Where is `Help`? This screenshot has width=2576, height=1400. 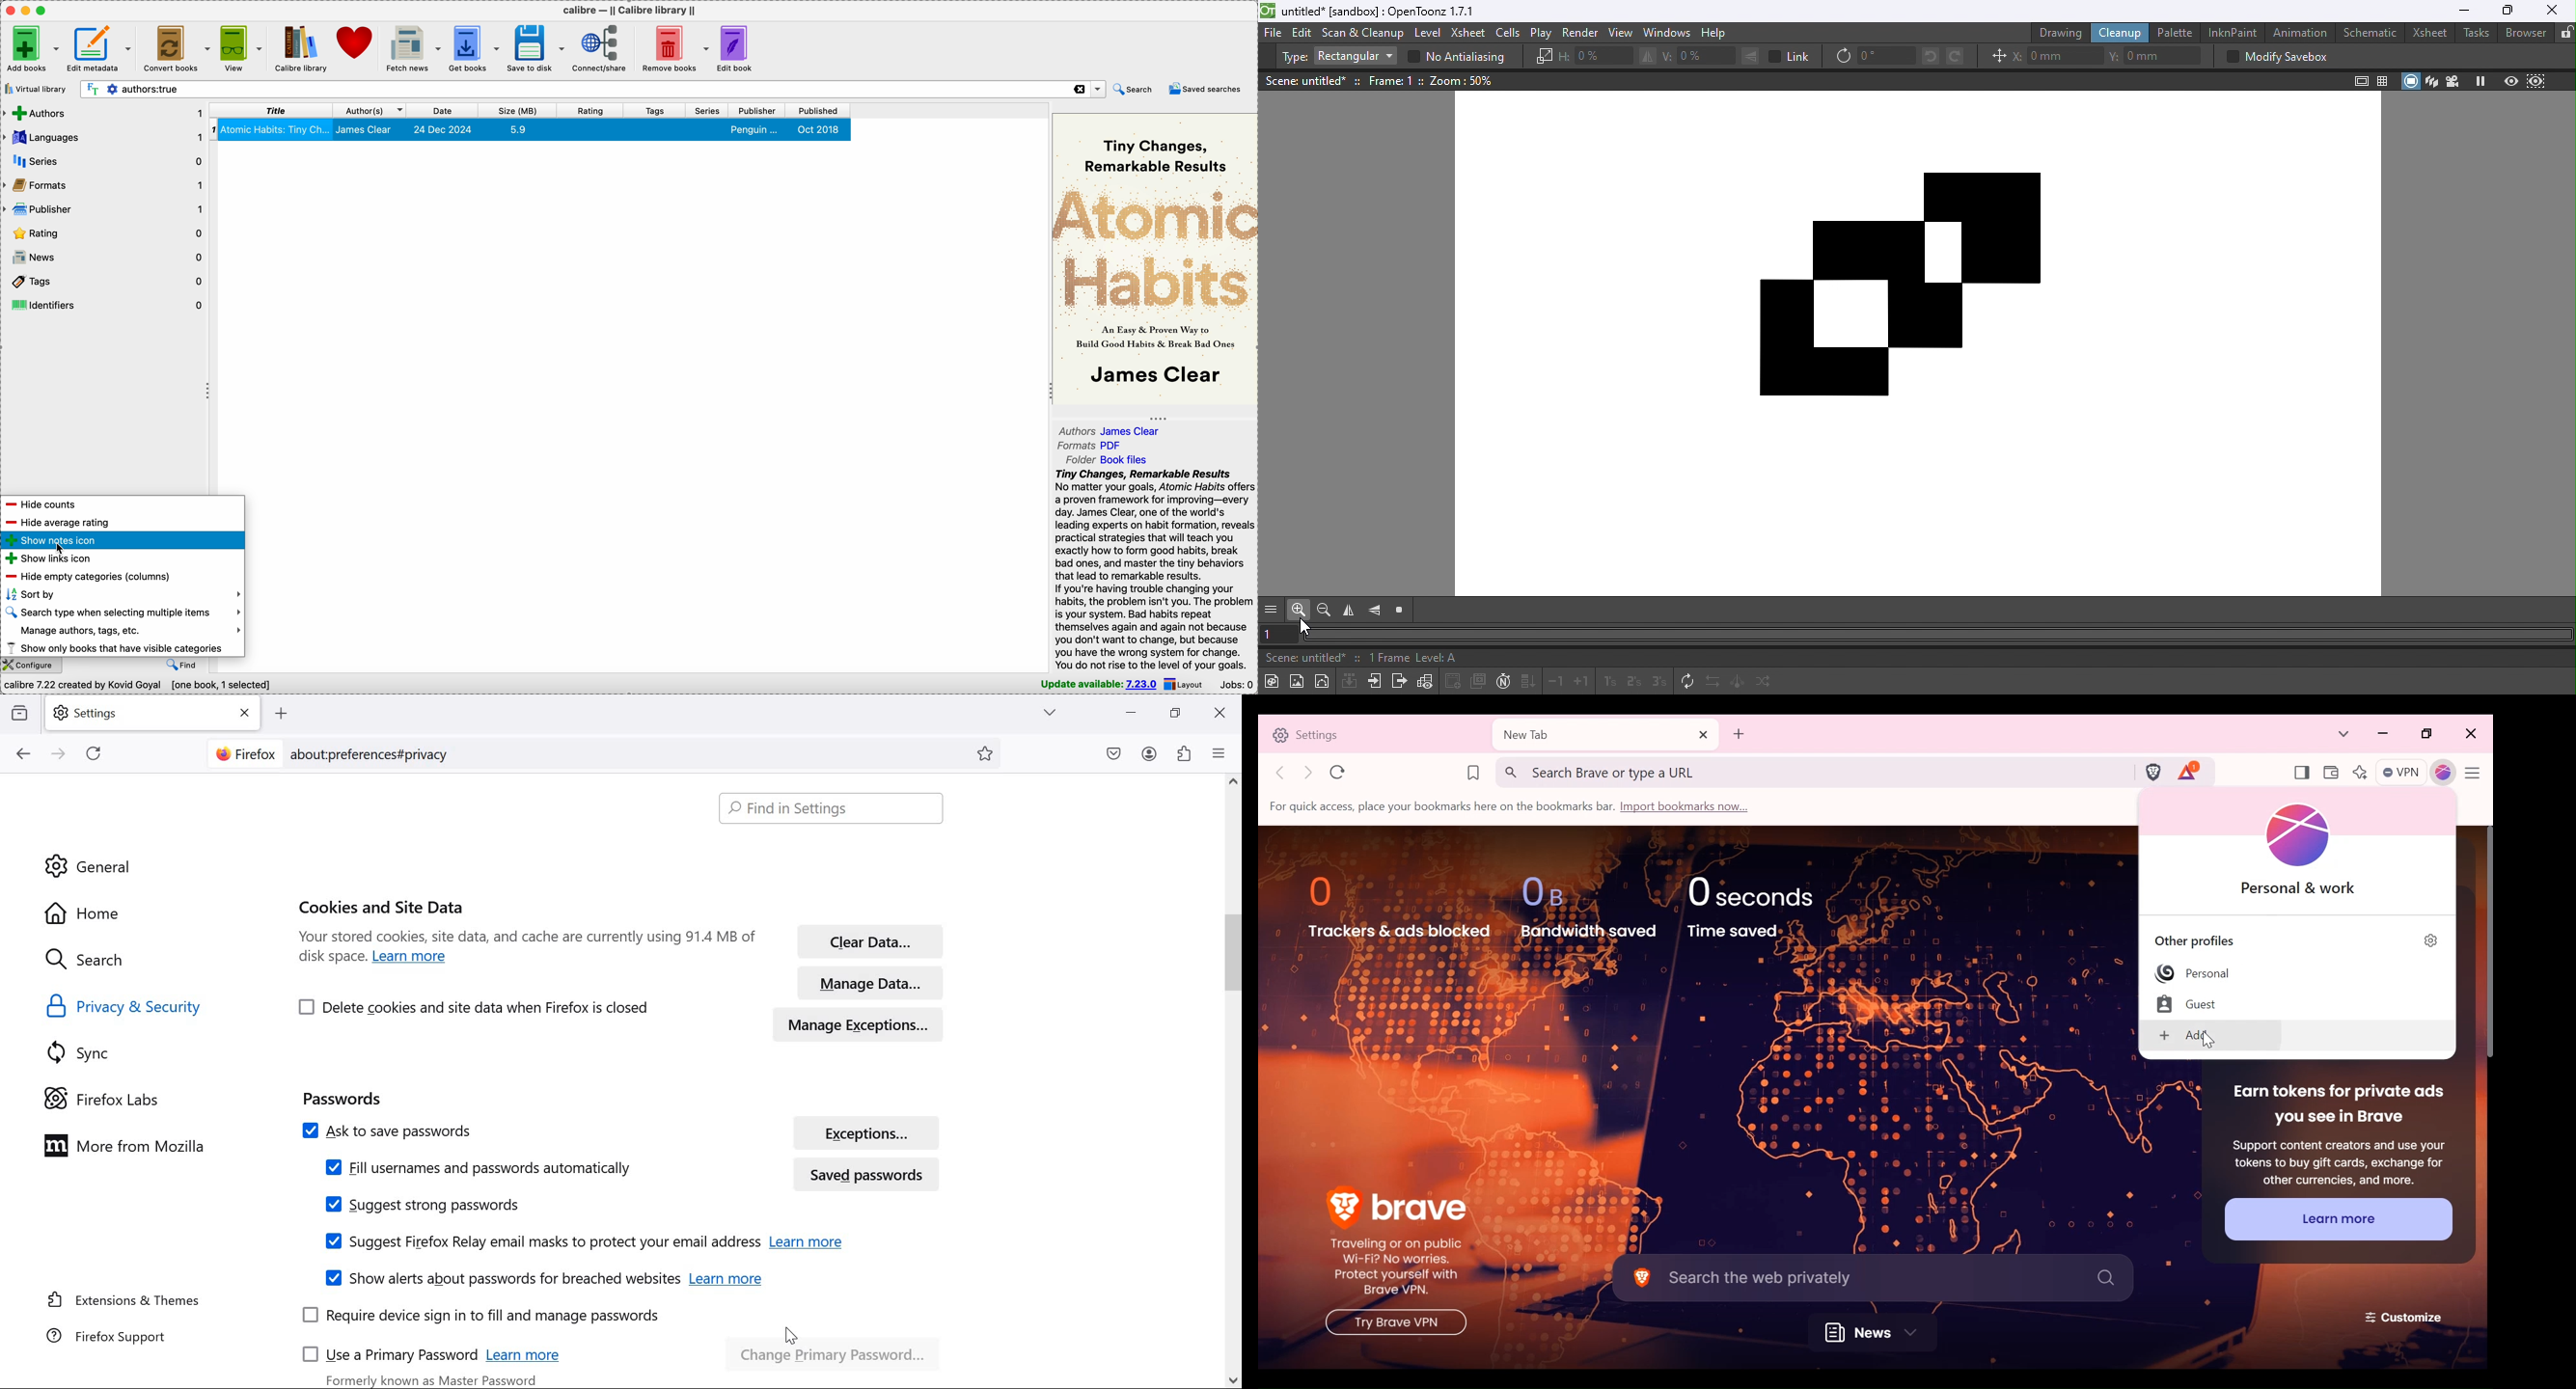 Help is located at coordinates (1714, 33).